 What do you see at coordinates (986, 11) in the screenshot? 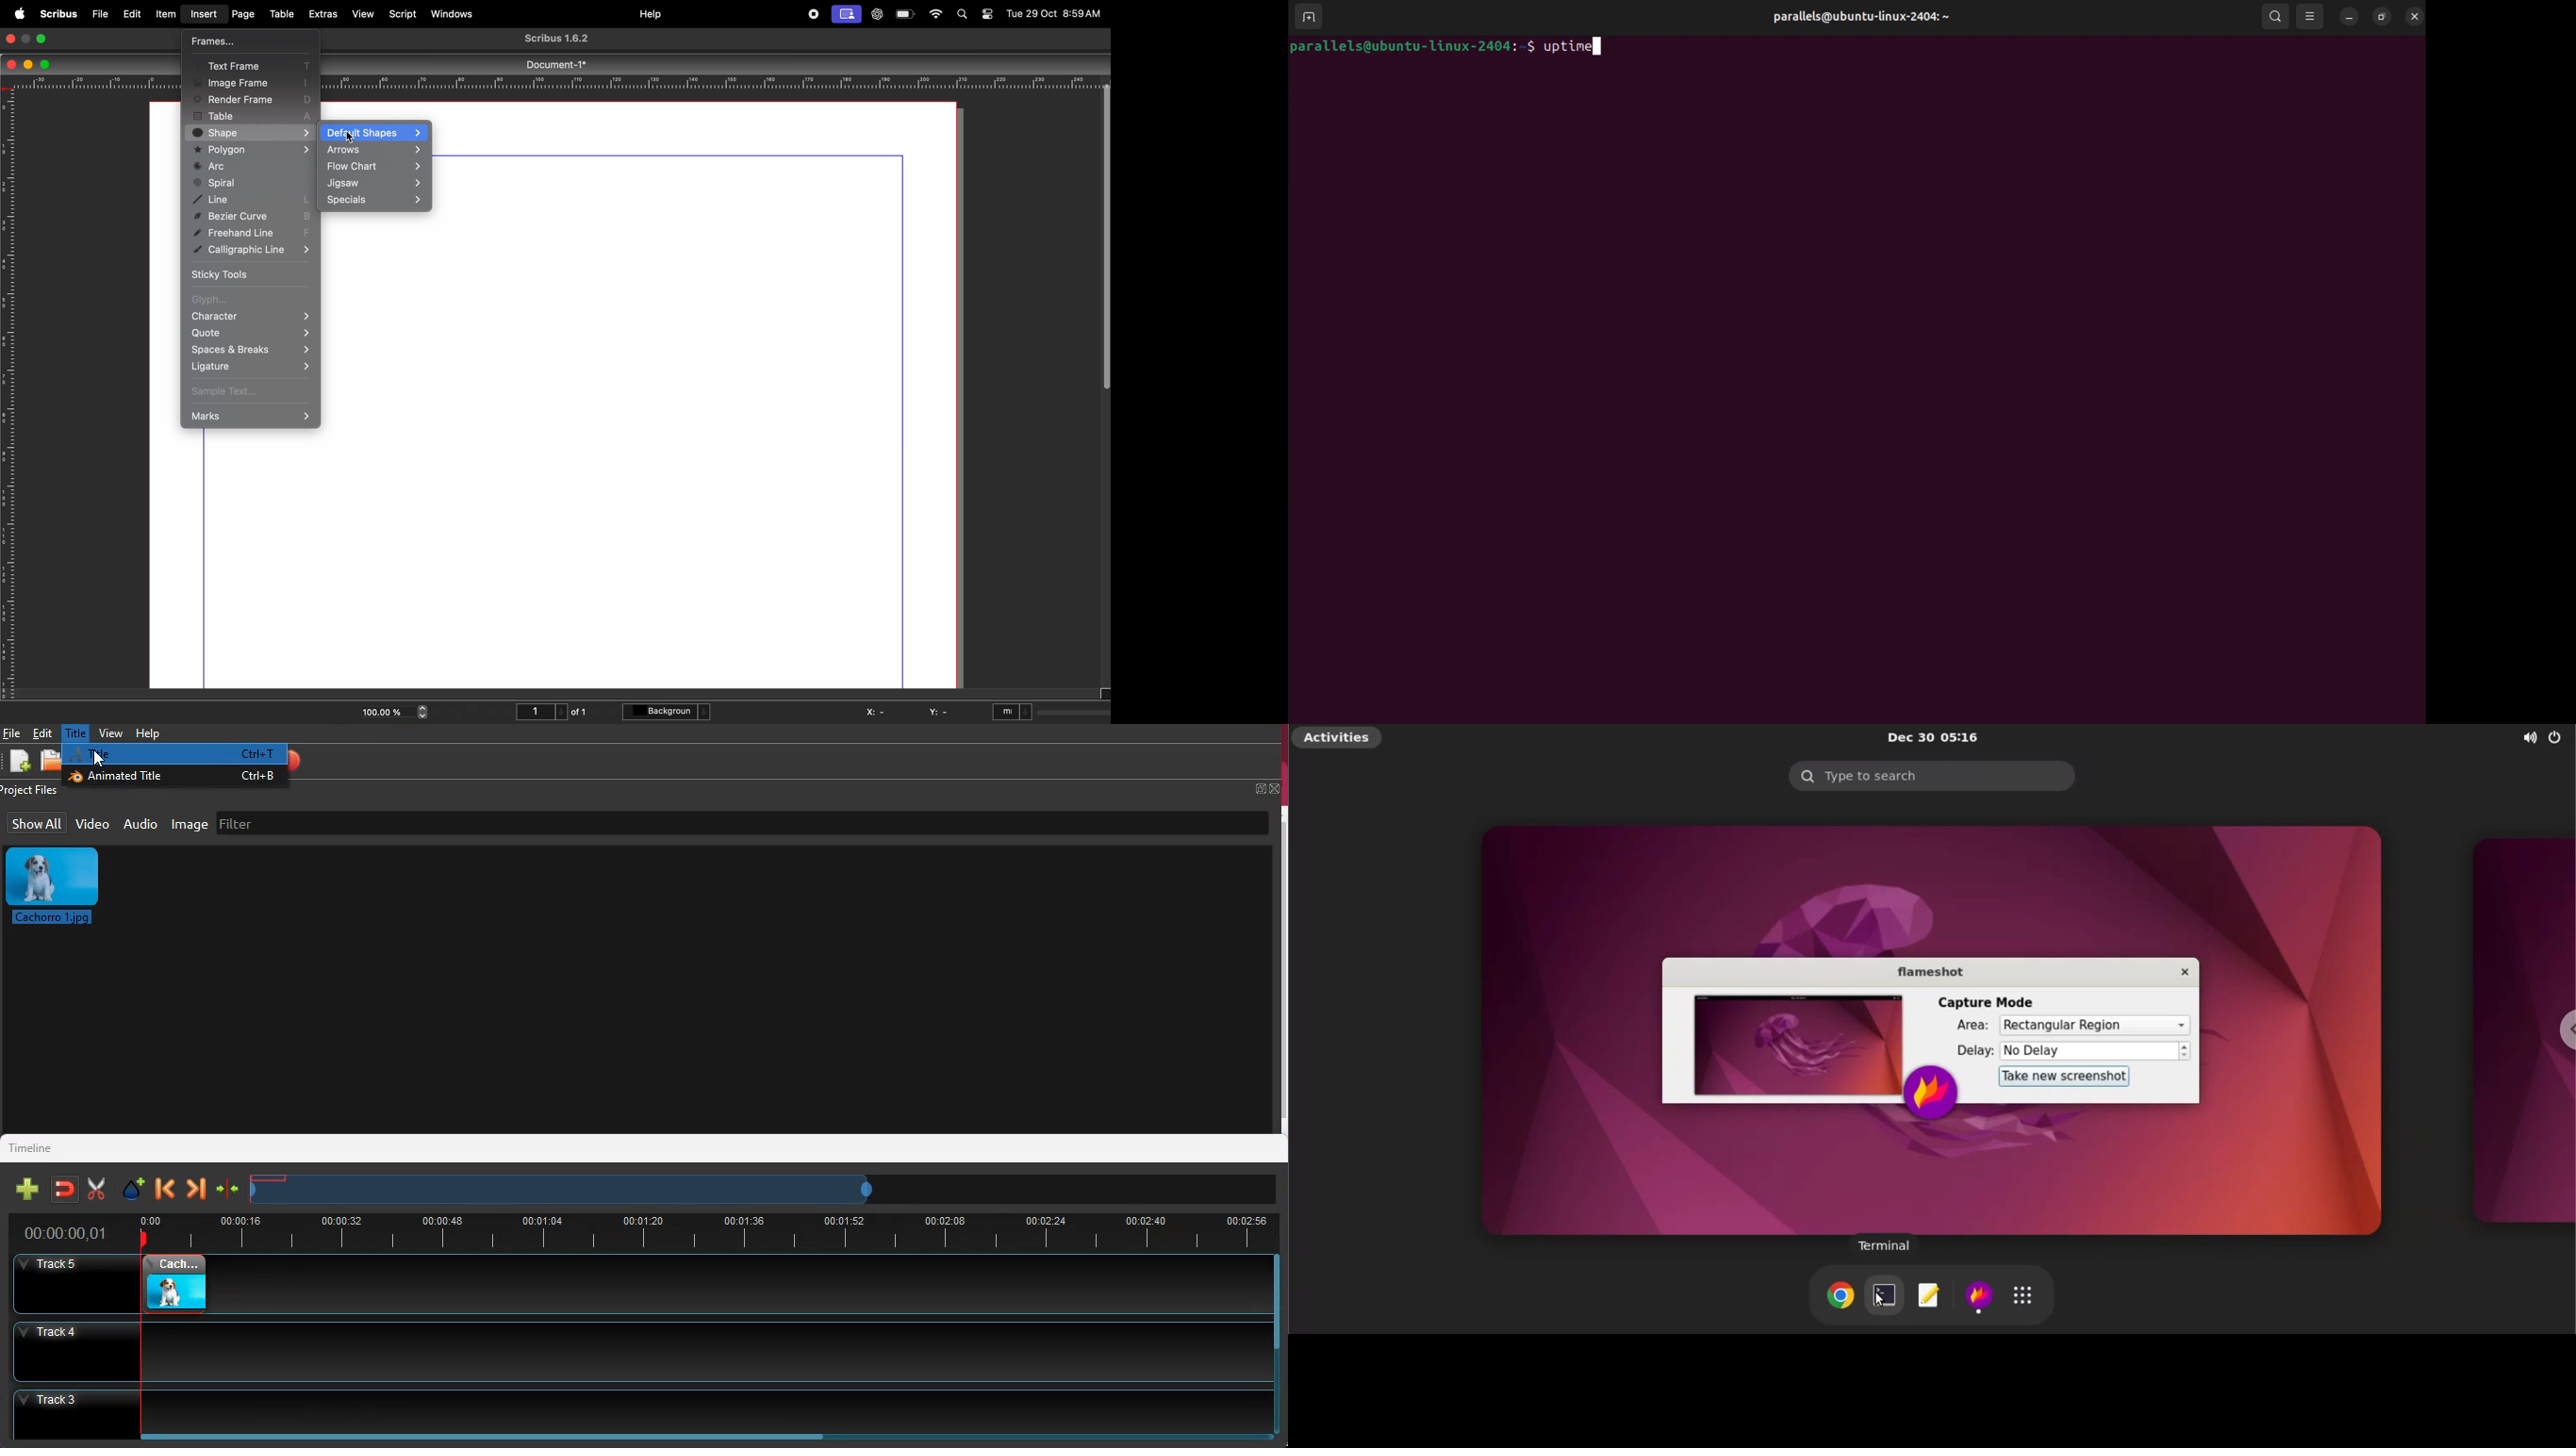
I see `toggle` at bounding box center [986, 11].